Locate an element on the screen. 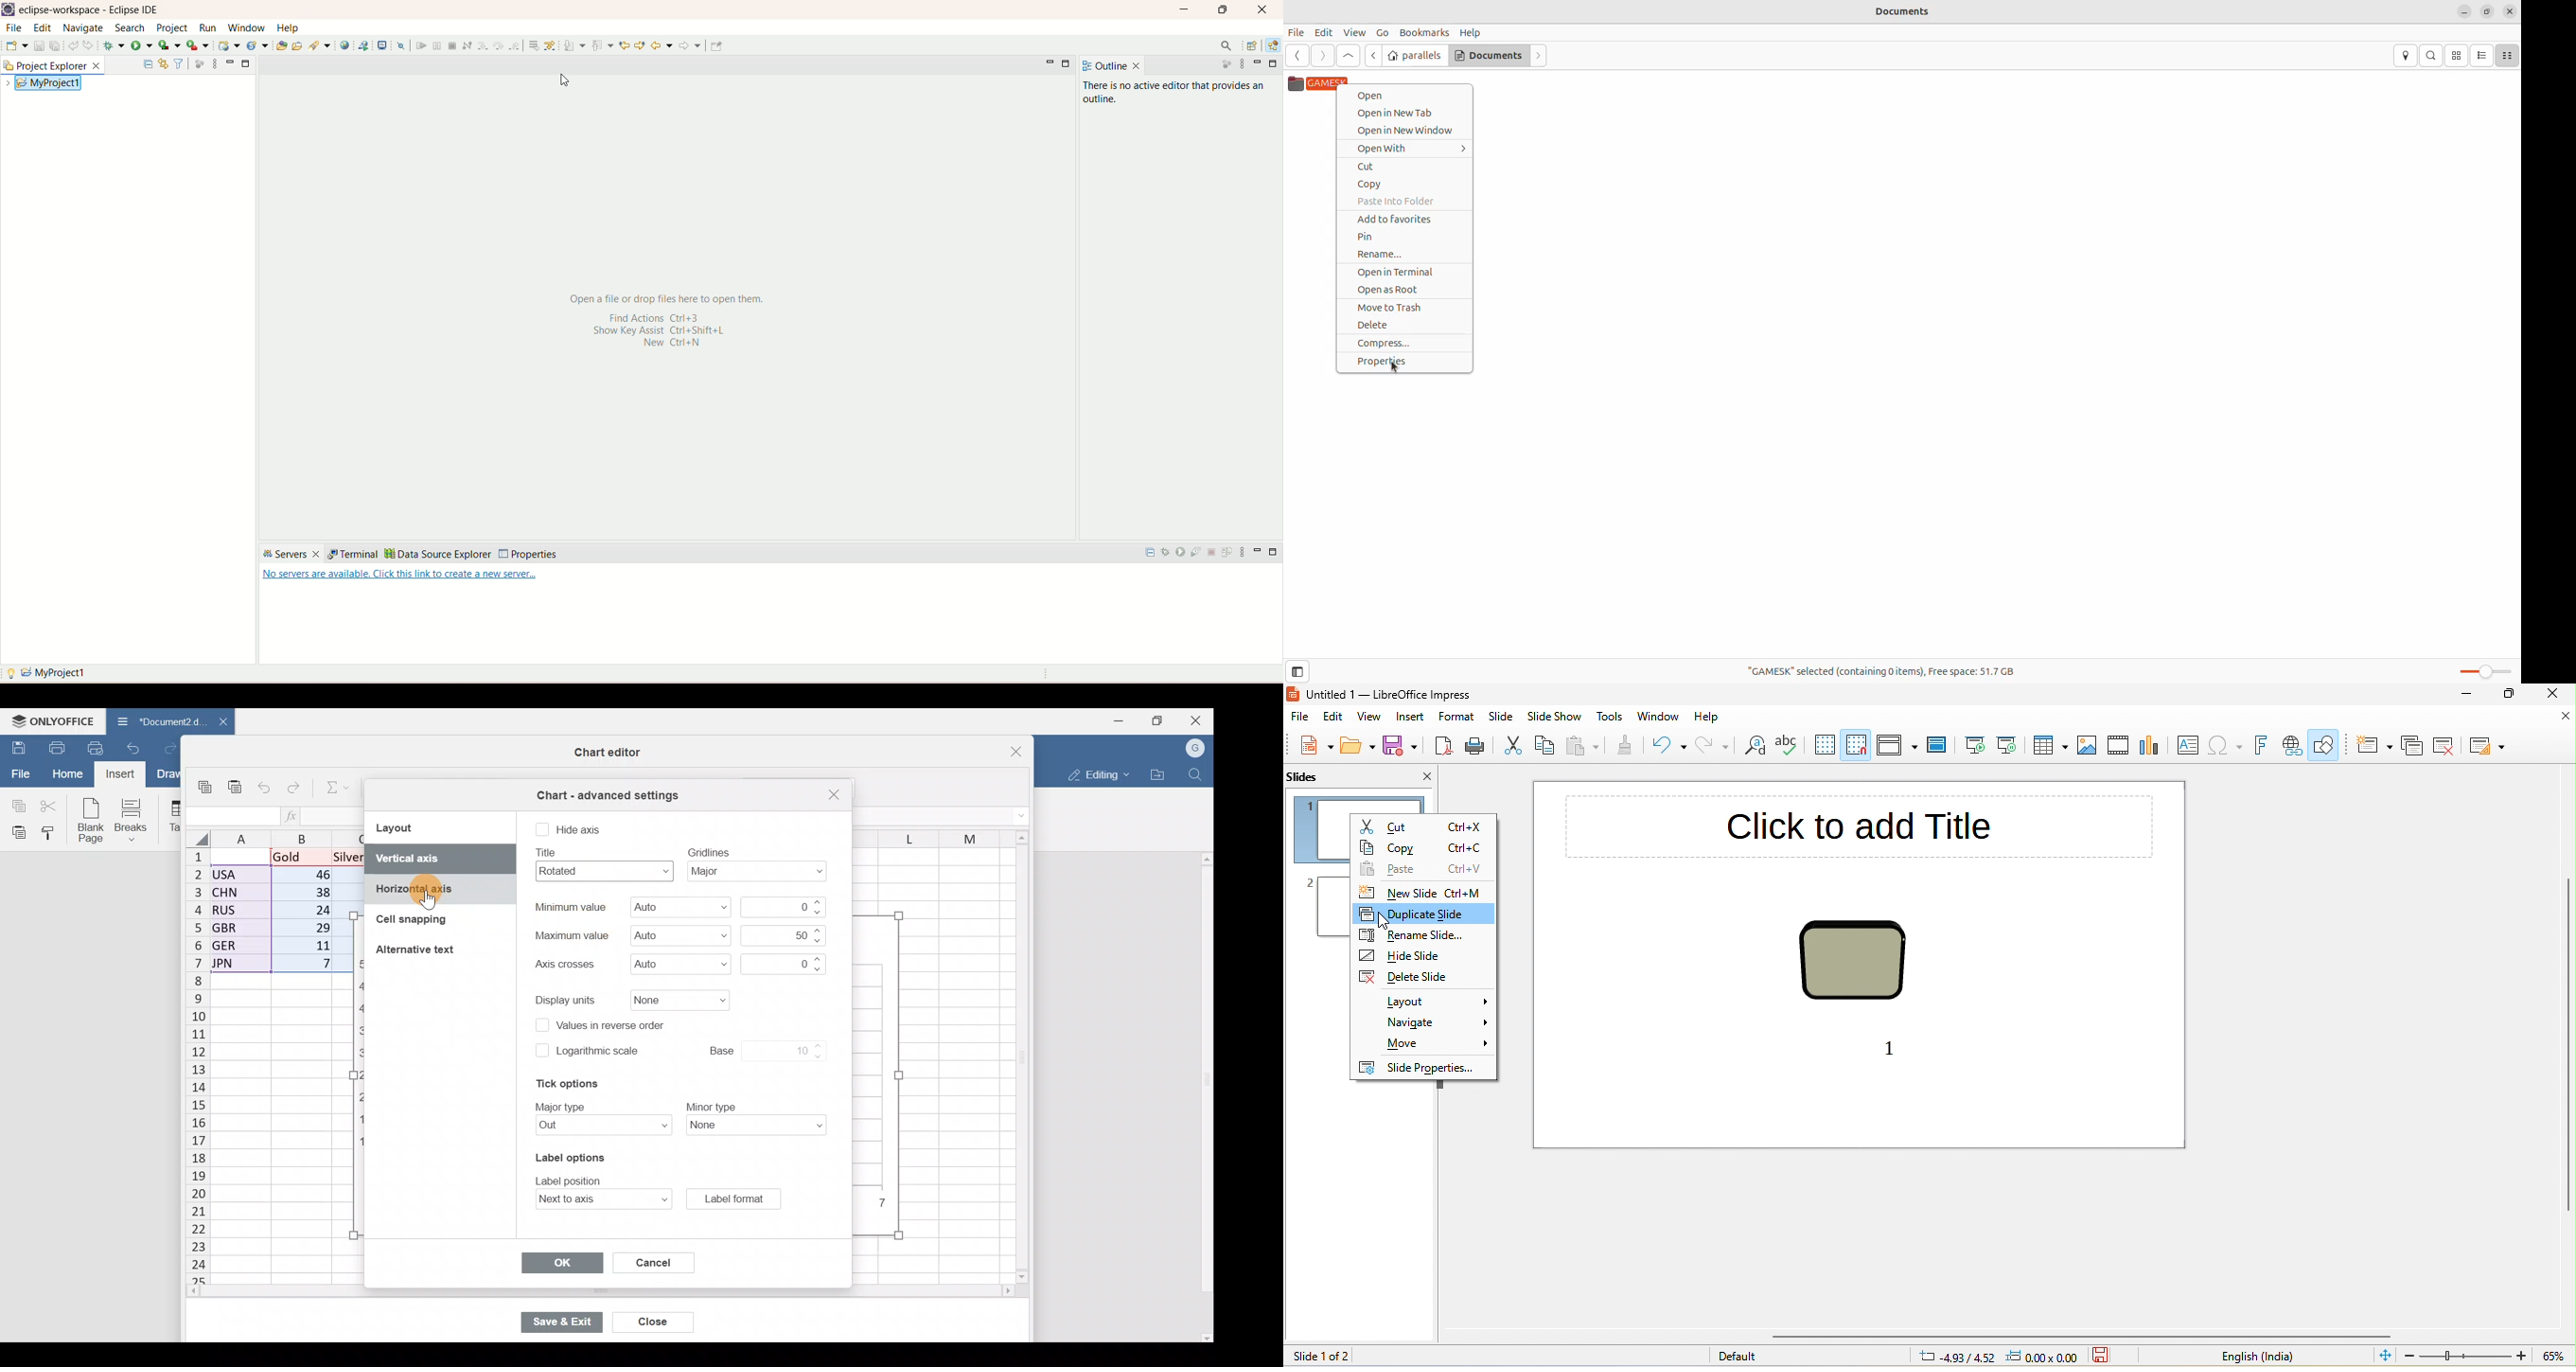  window is located at coordinates (248, 27).